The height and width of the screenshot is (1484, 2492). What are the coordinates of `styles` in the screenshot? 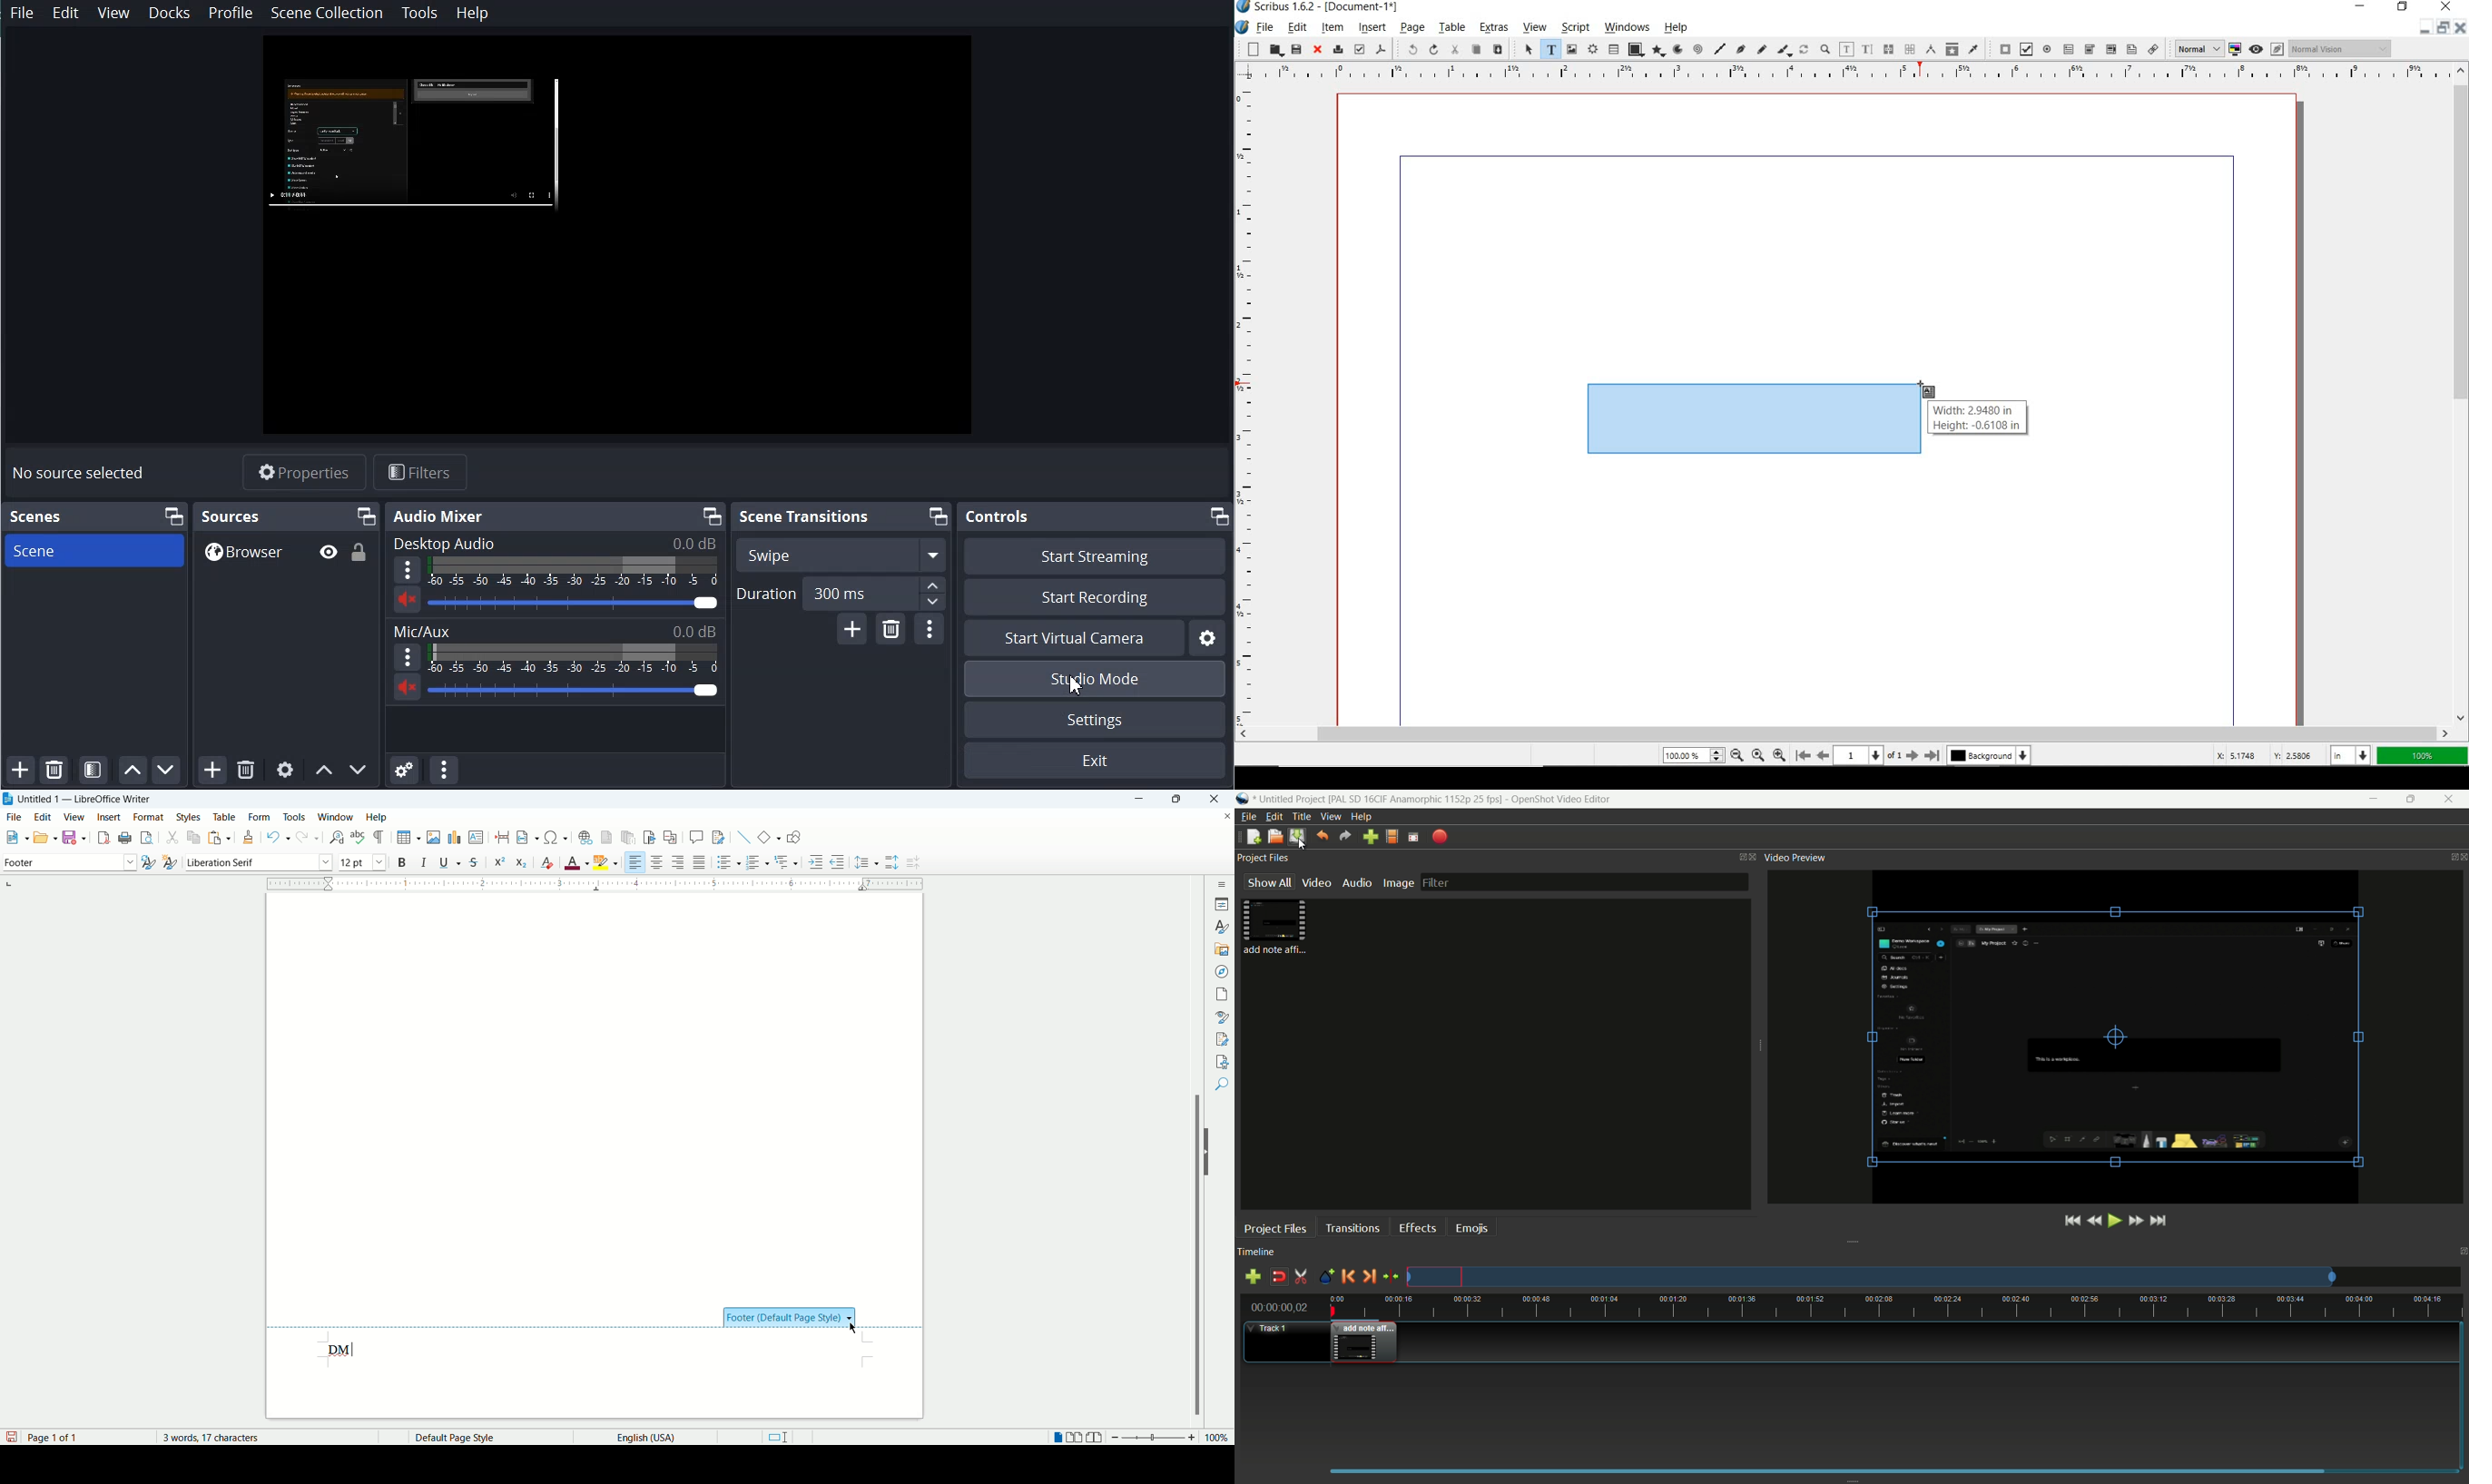 It's located at (190, 817).